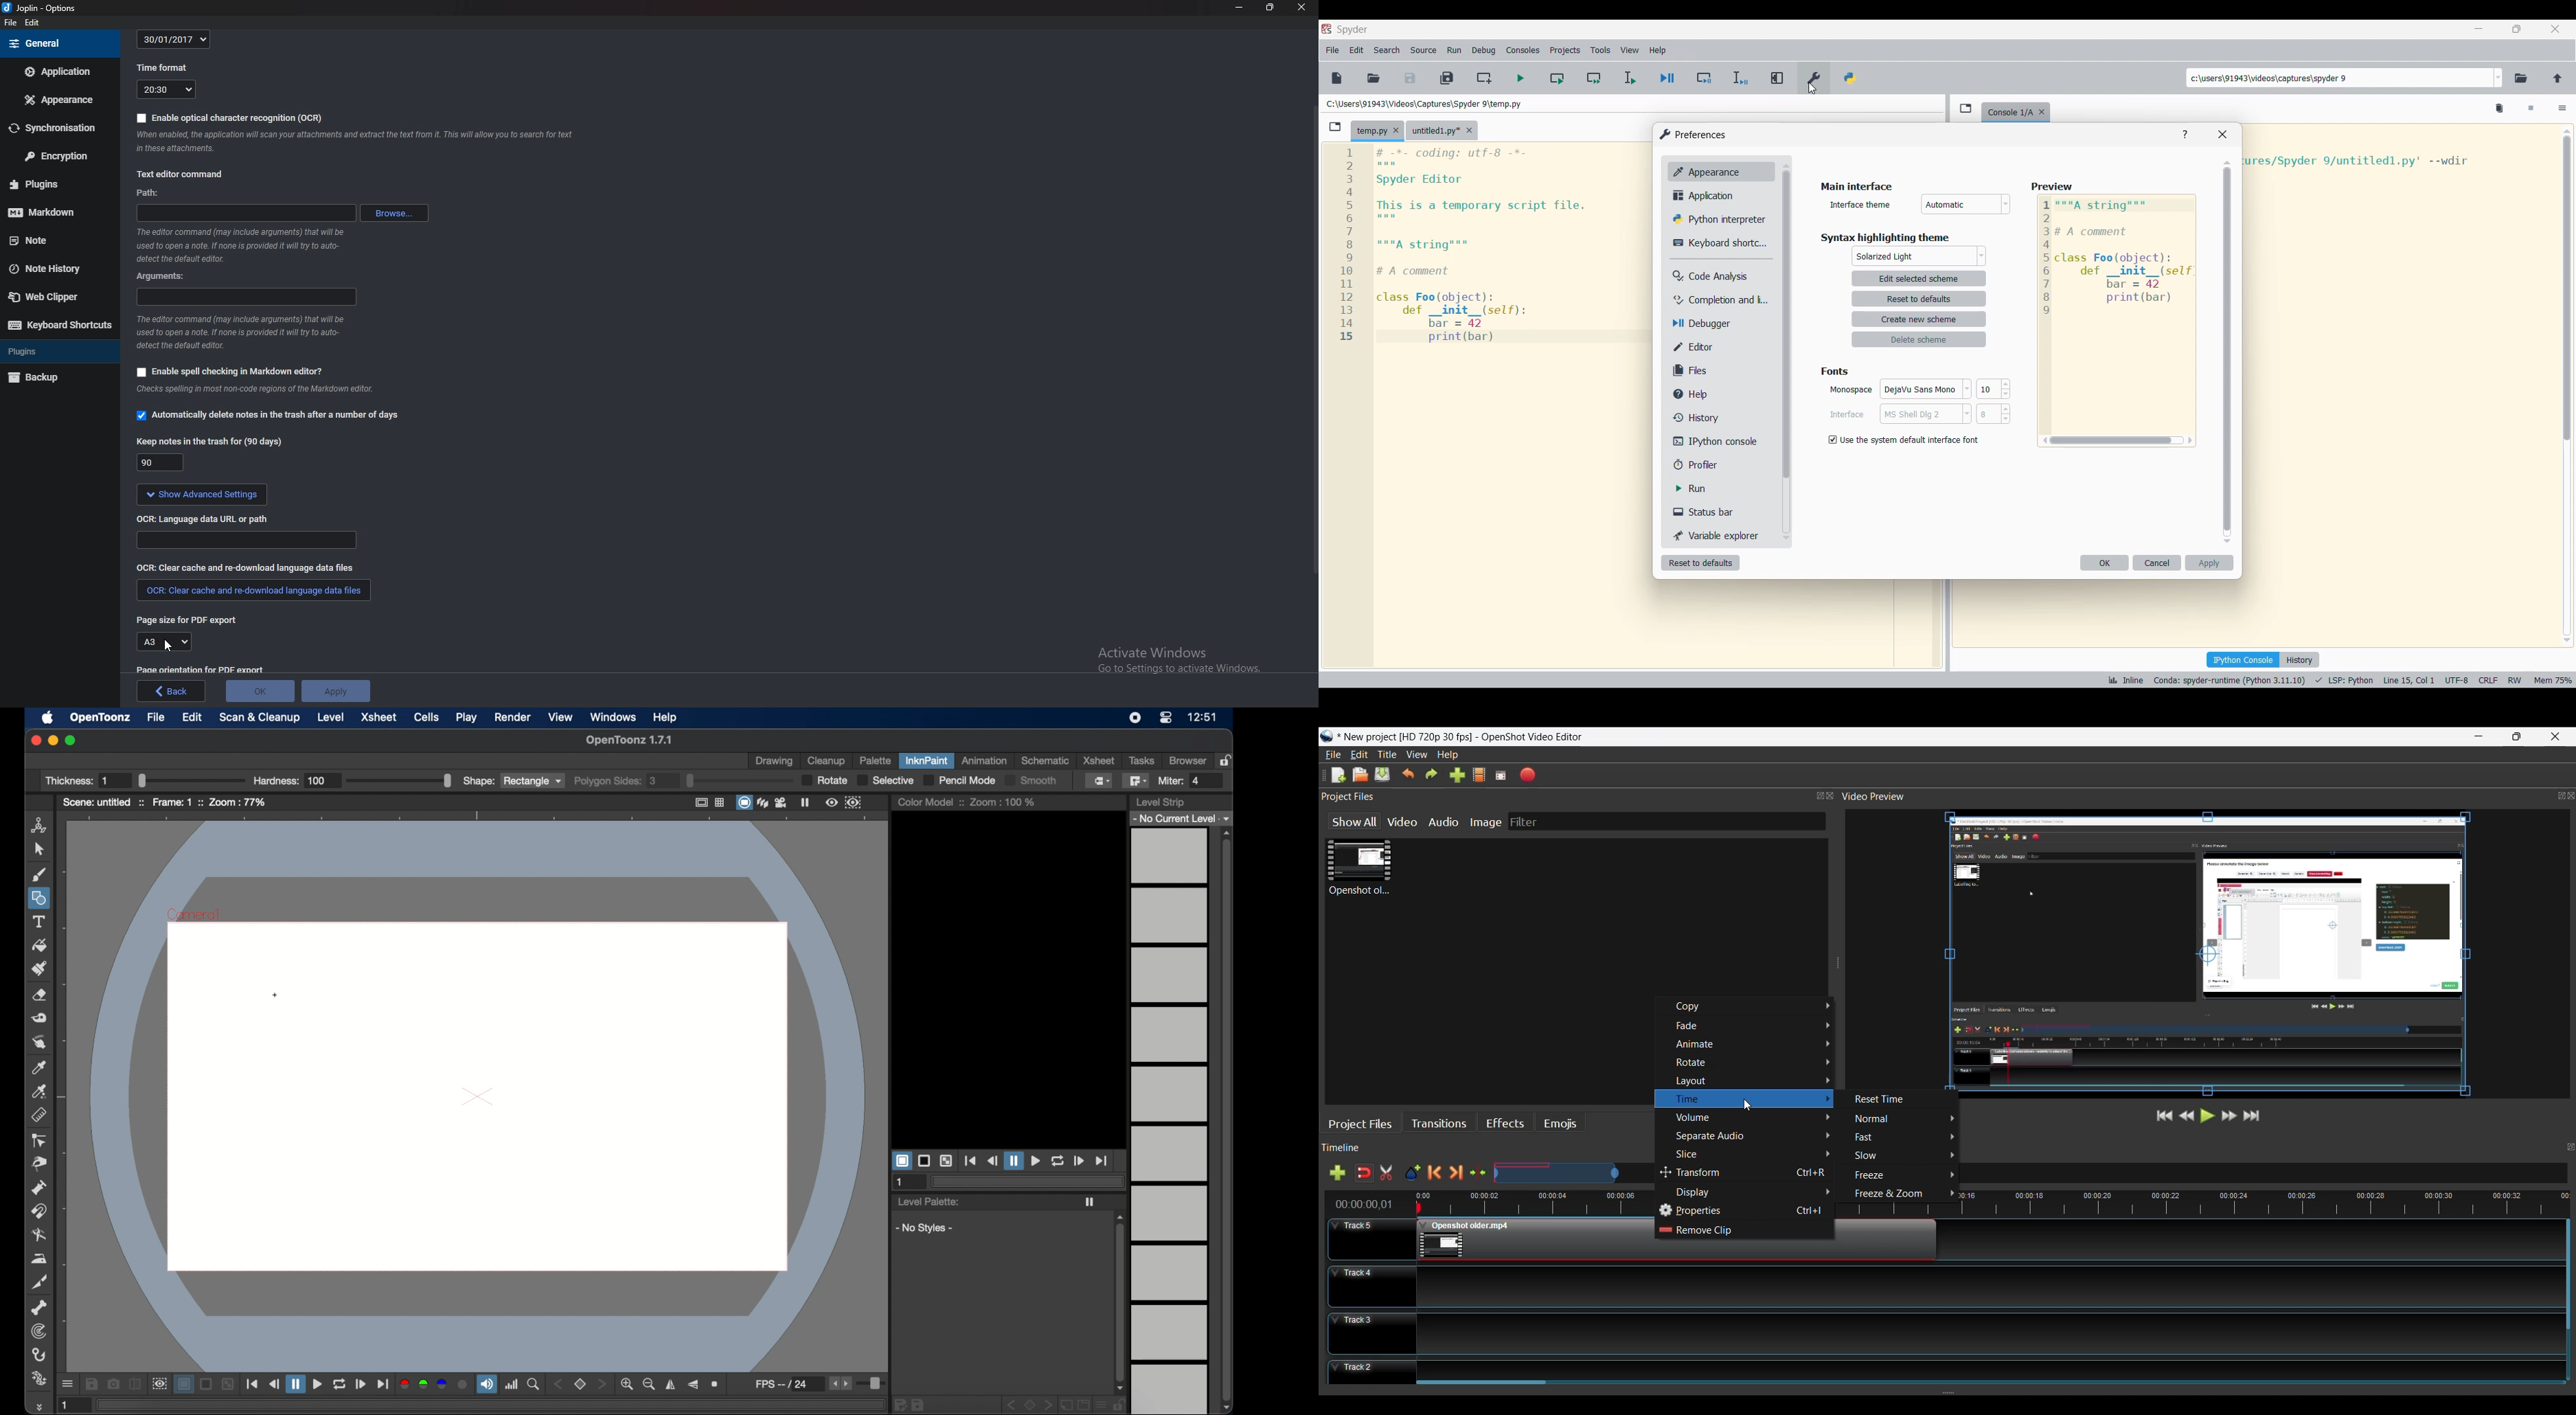 The height and width of the screenshot is (1428, 2576). Describe the element at coordinates (394, 212) in the screenshot. I see `browse` at that location.